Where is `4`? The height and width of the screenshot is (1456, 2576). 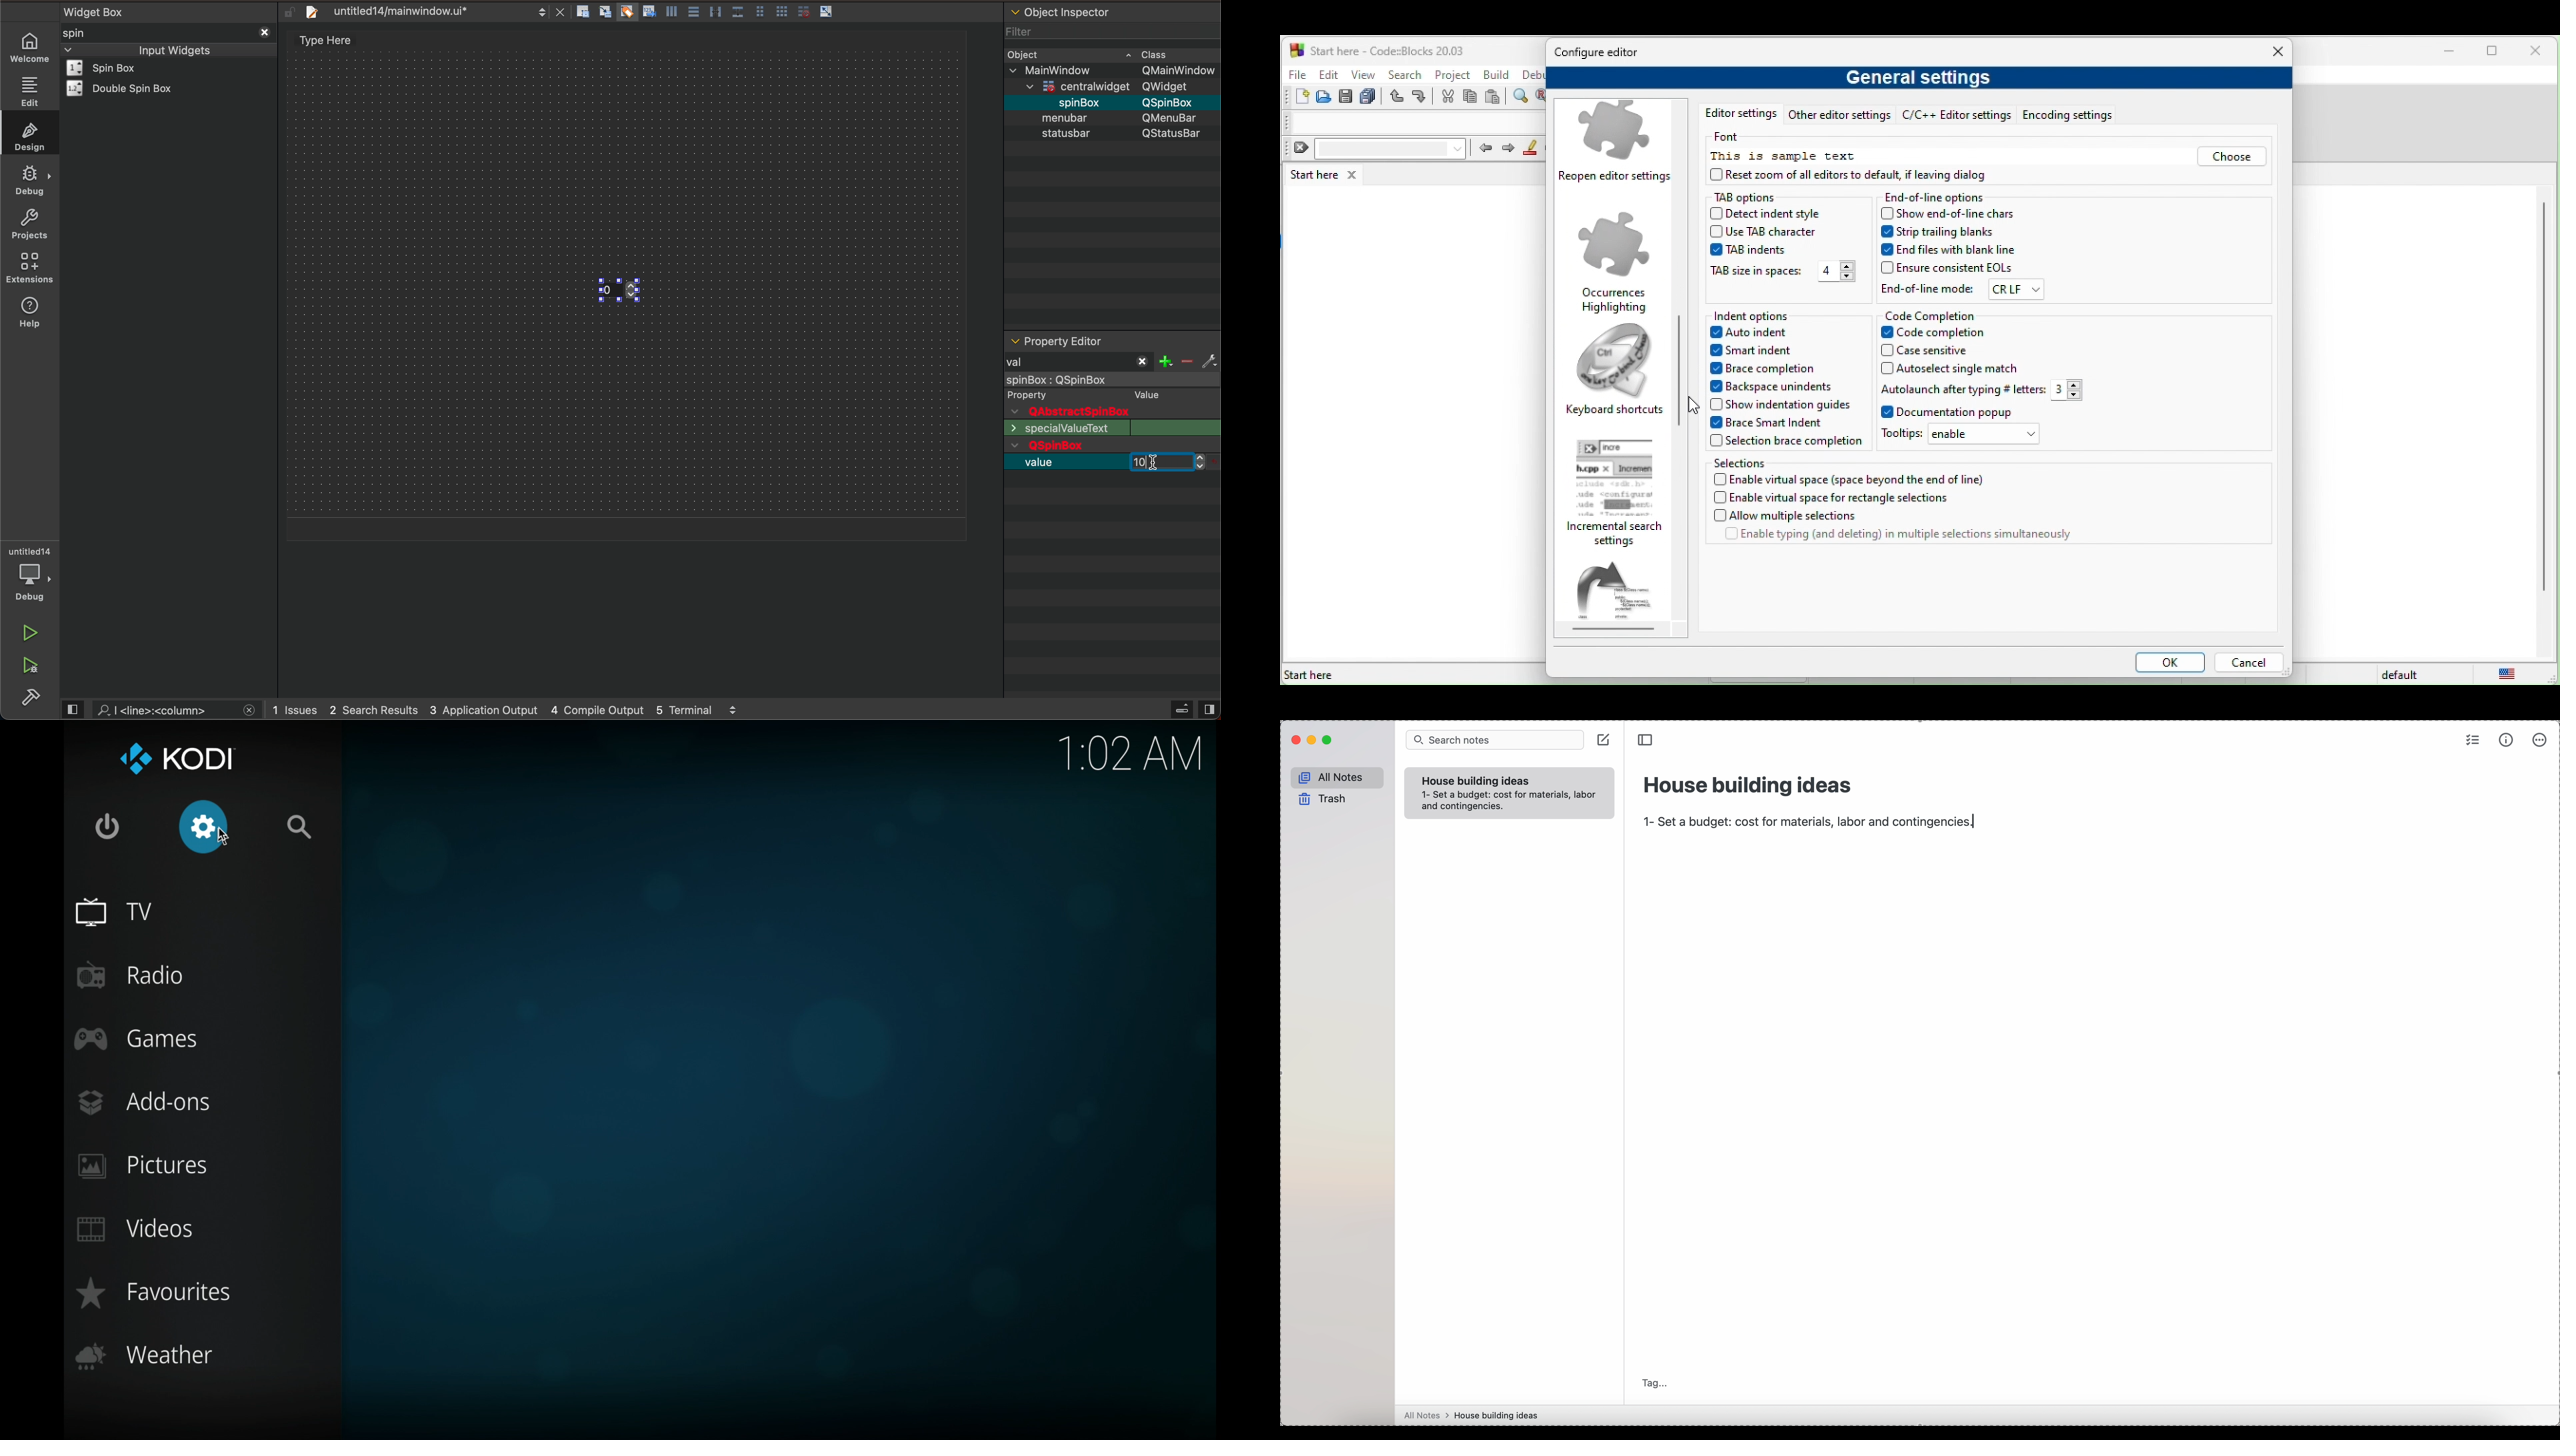
4 is located at coordinates (1836, 272).